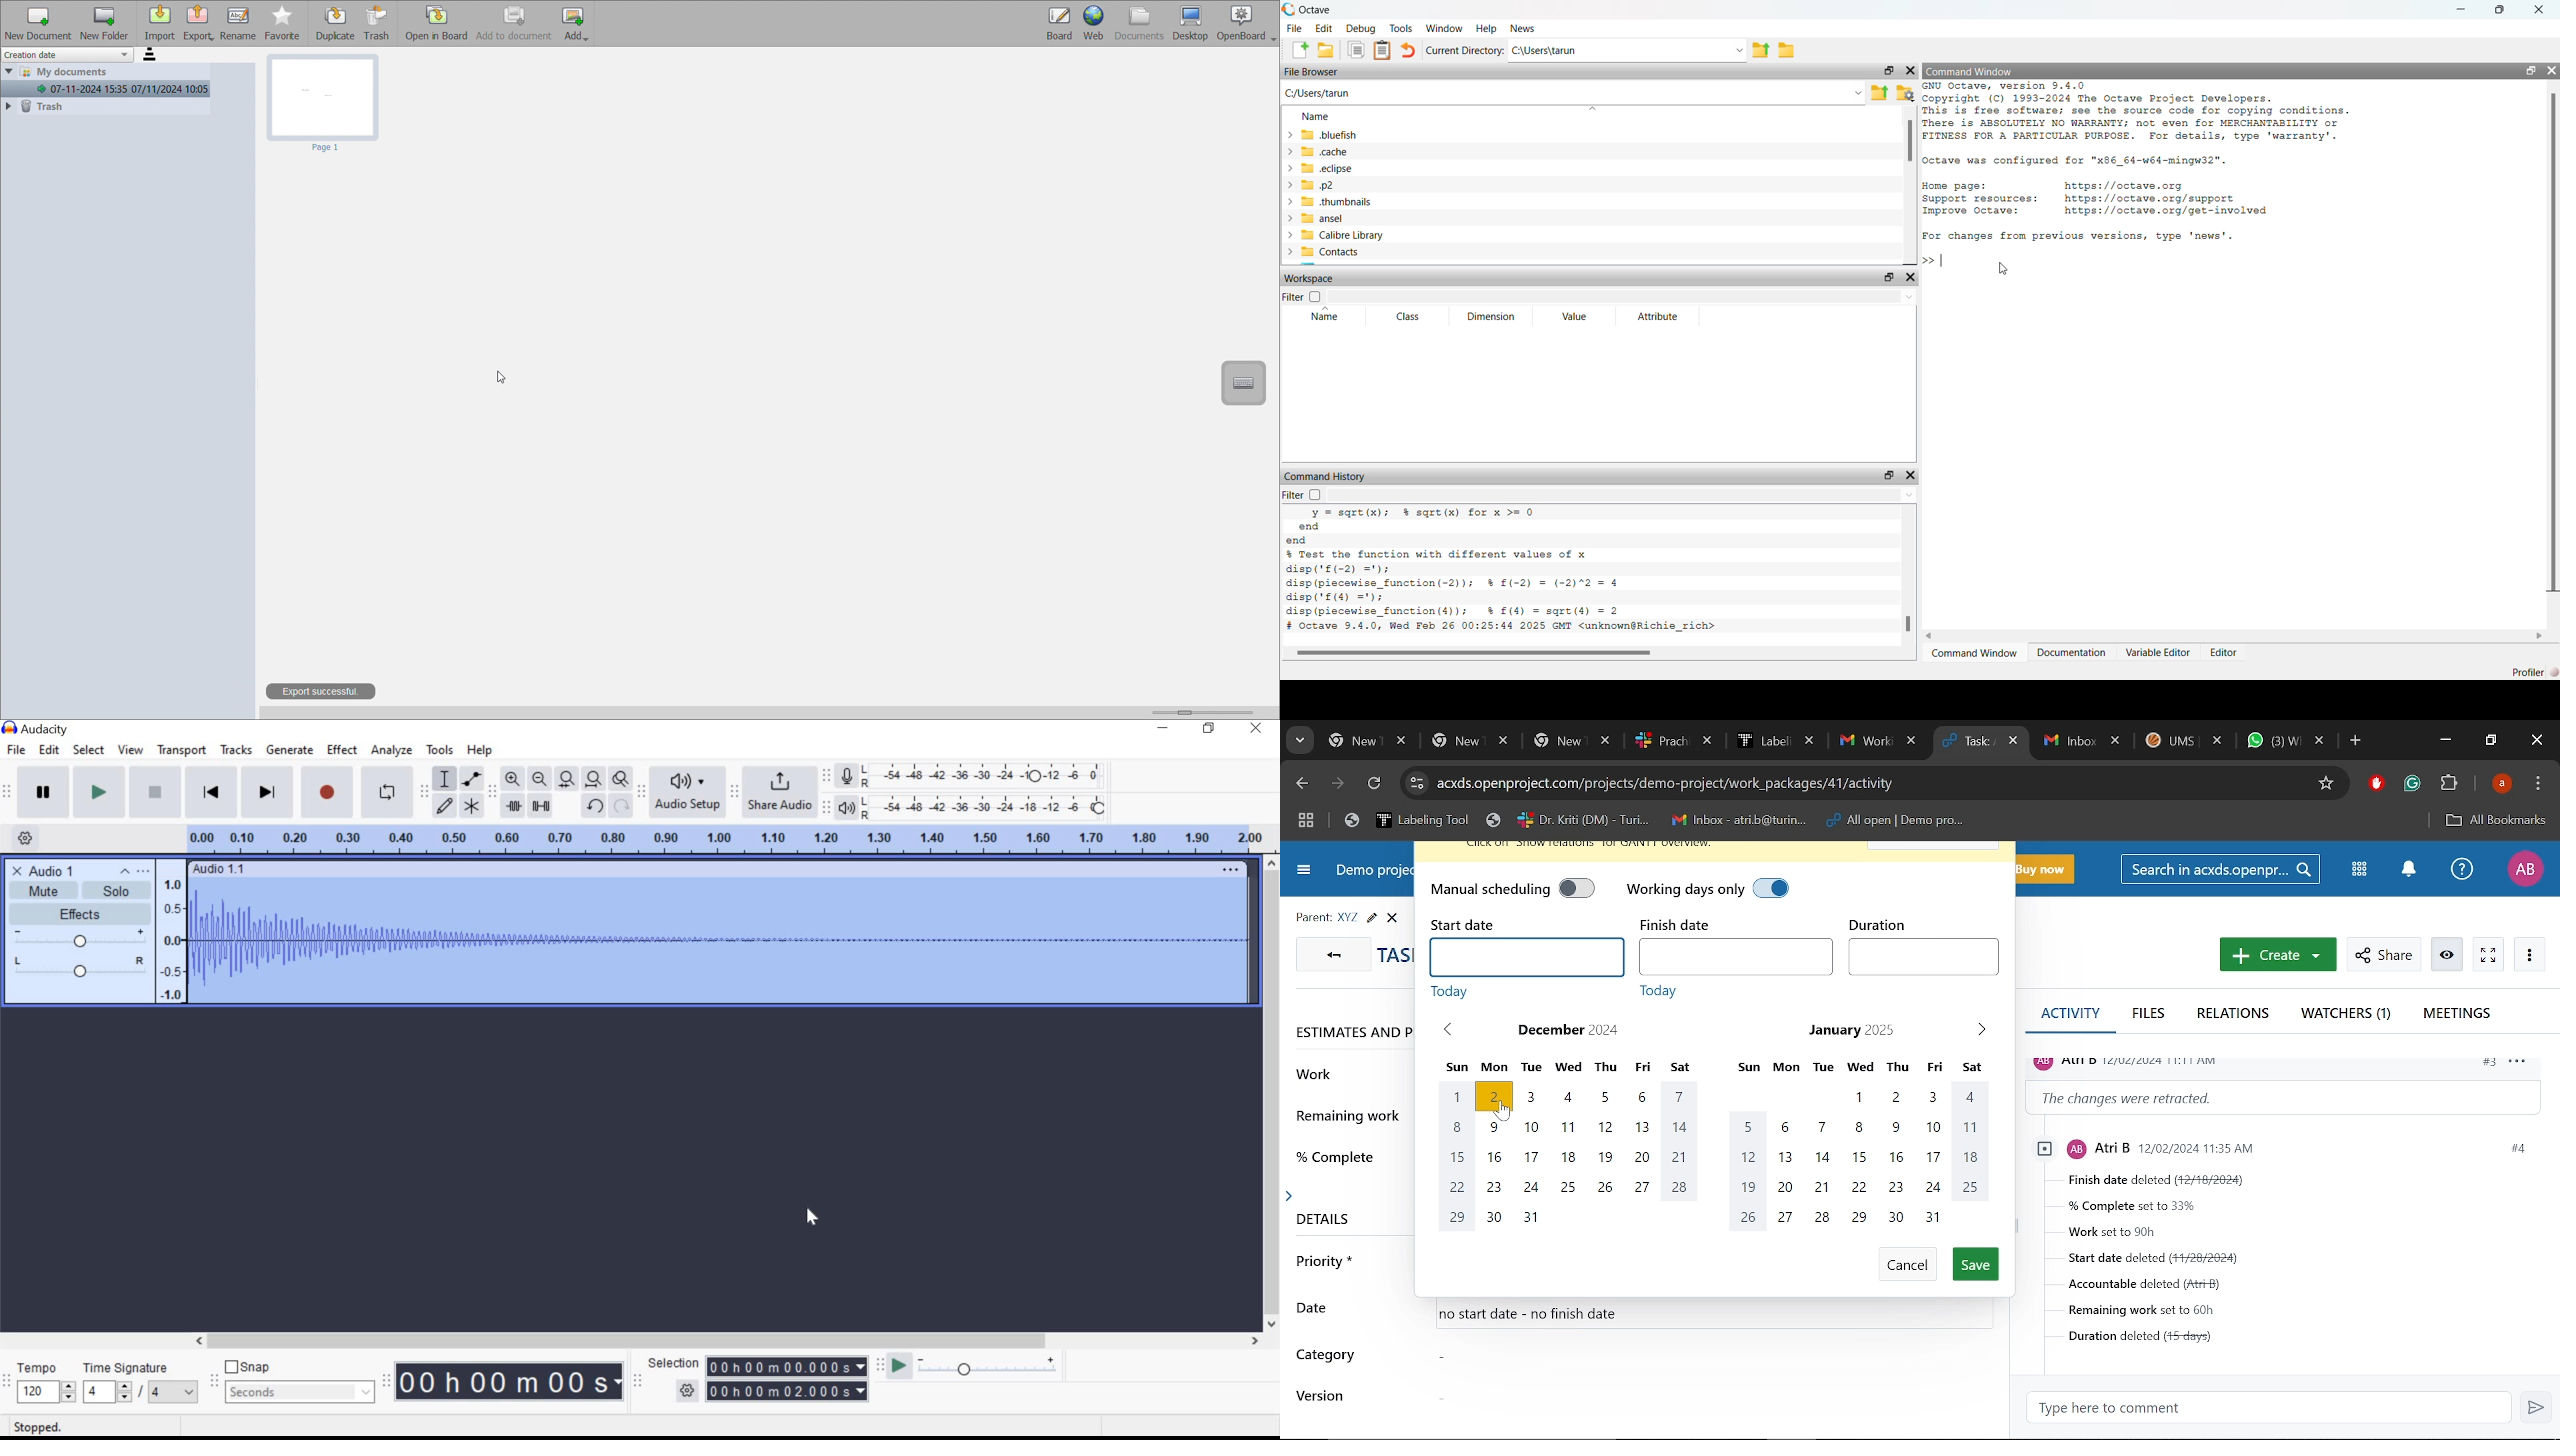 The width and height of the screenshot is (2576, 1456). Describe the element at coordinates (672, 1363) in the screenshot. I see `selection` at that location.